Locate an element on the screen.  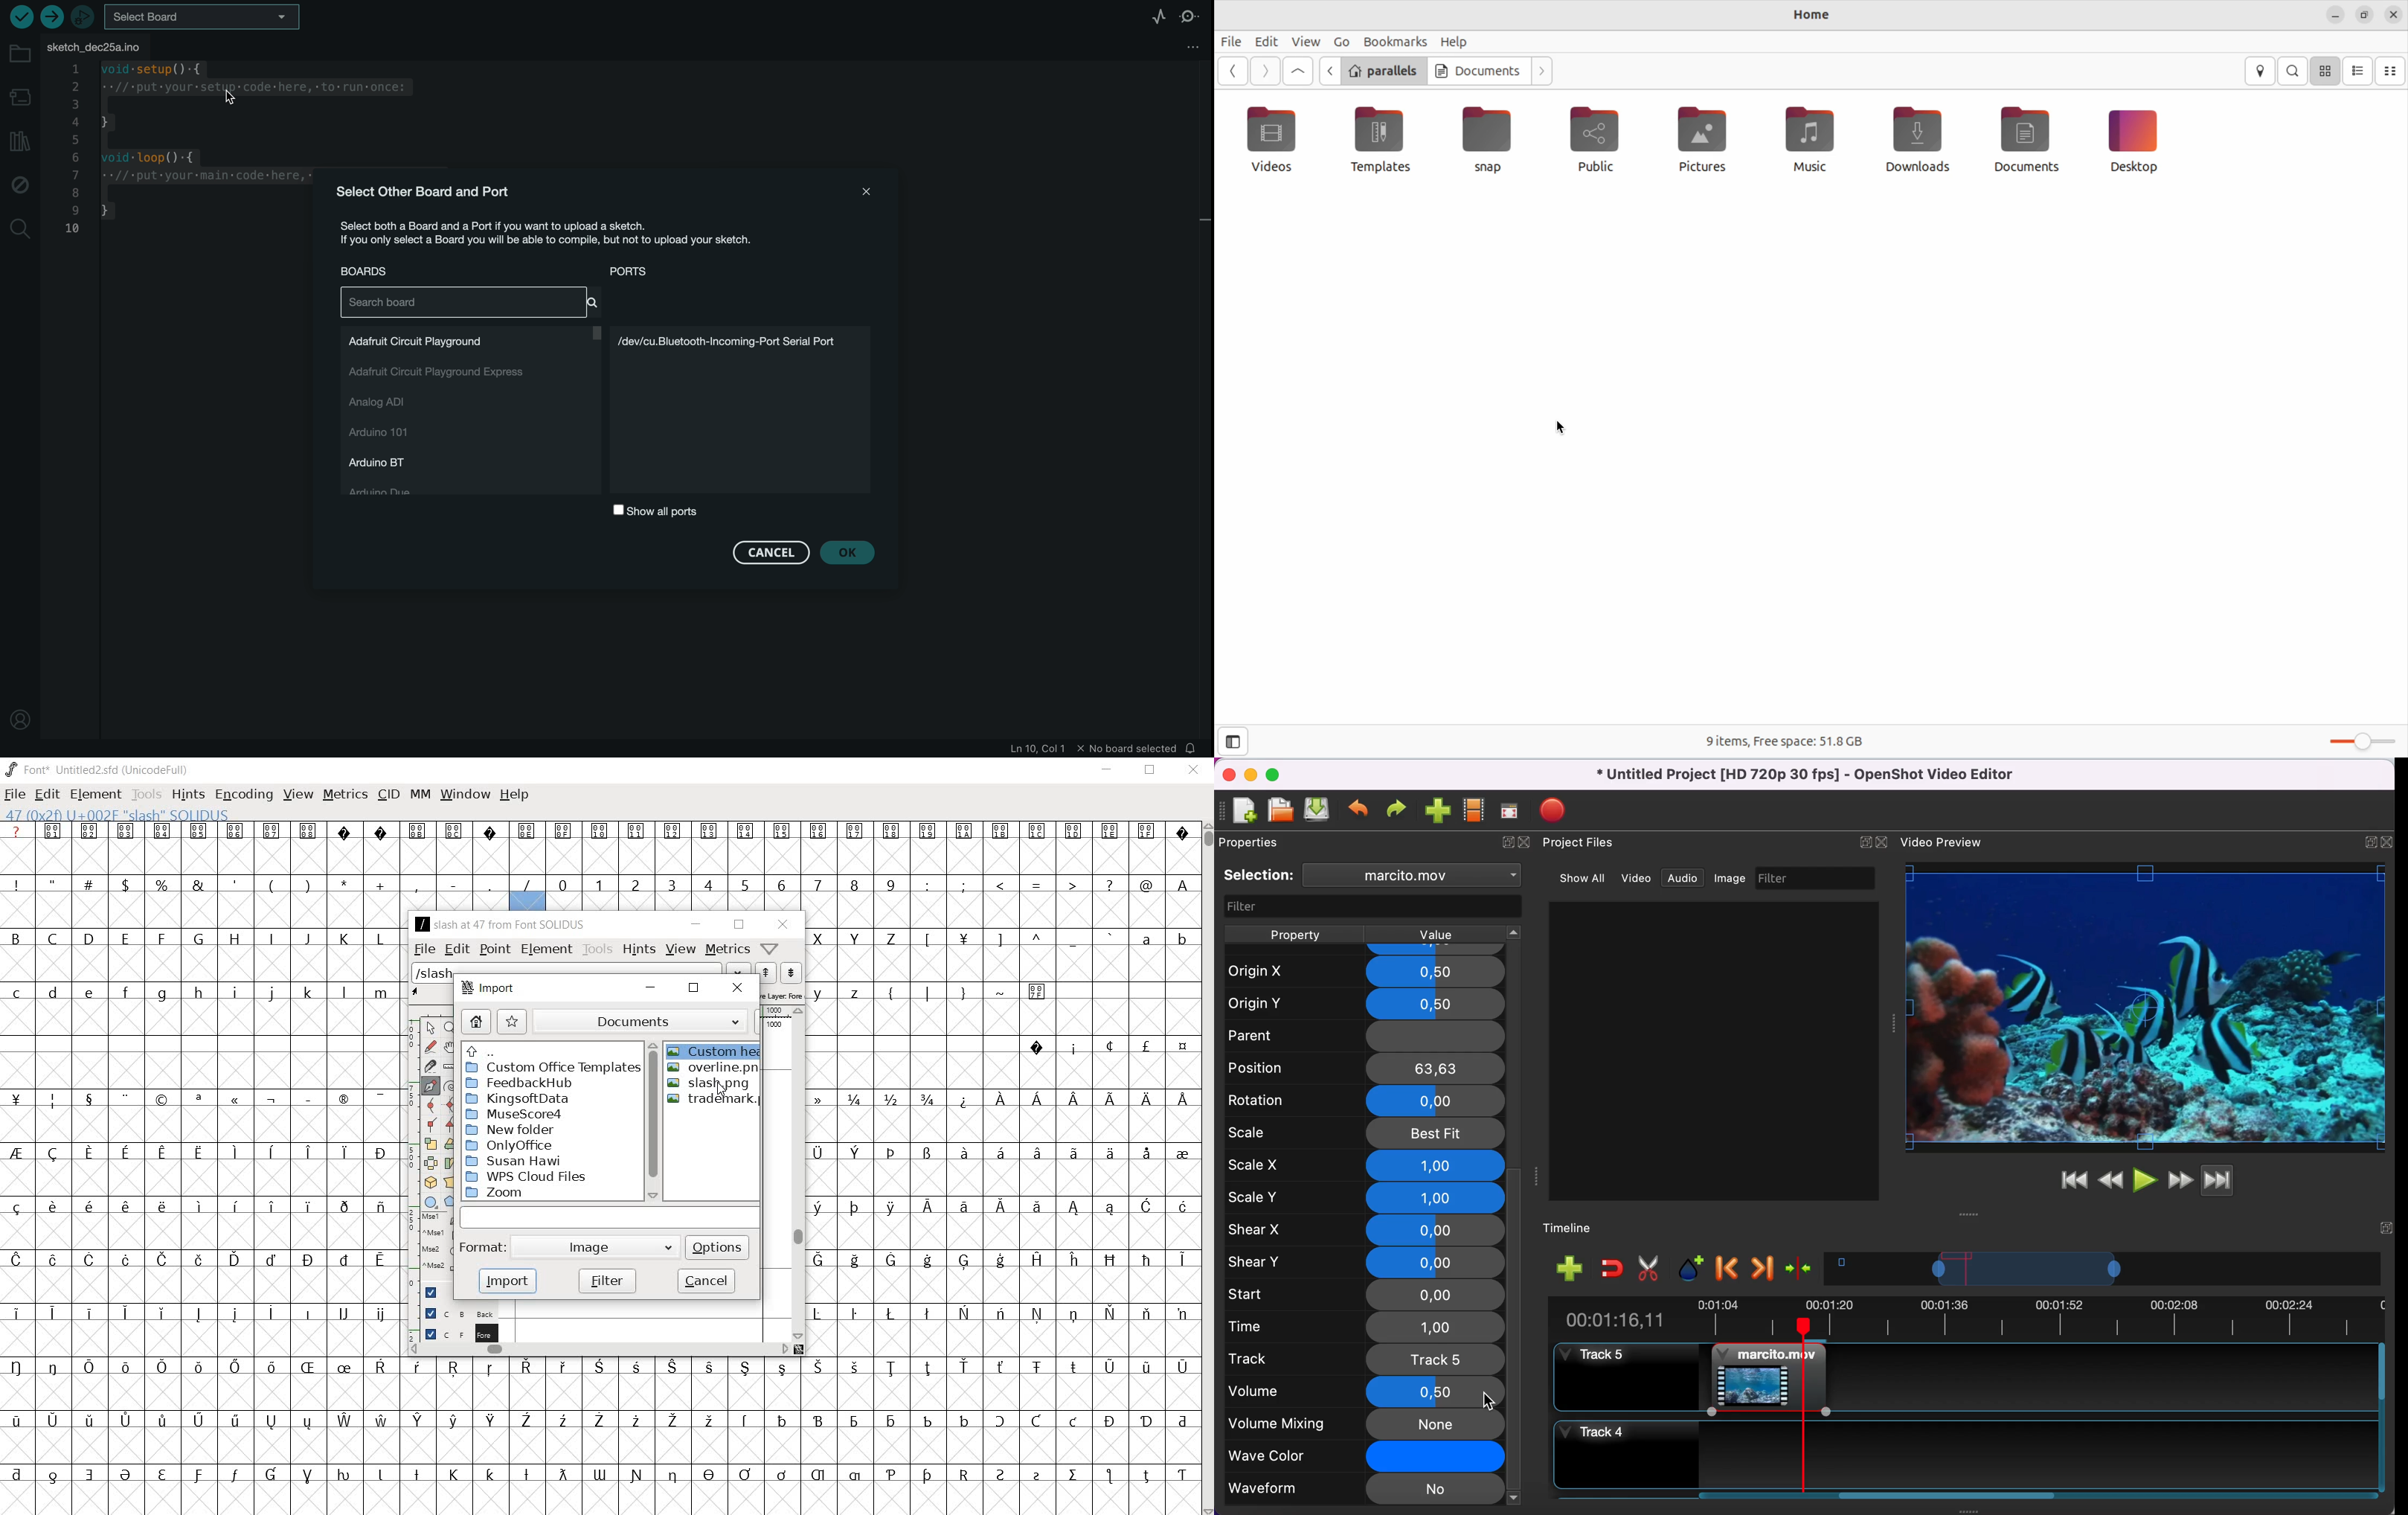
empty cells is located at coordinates (202, 1286).